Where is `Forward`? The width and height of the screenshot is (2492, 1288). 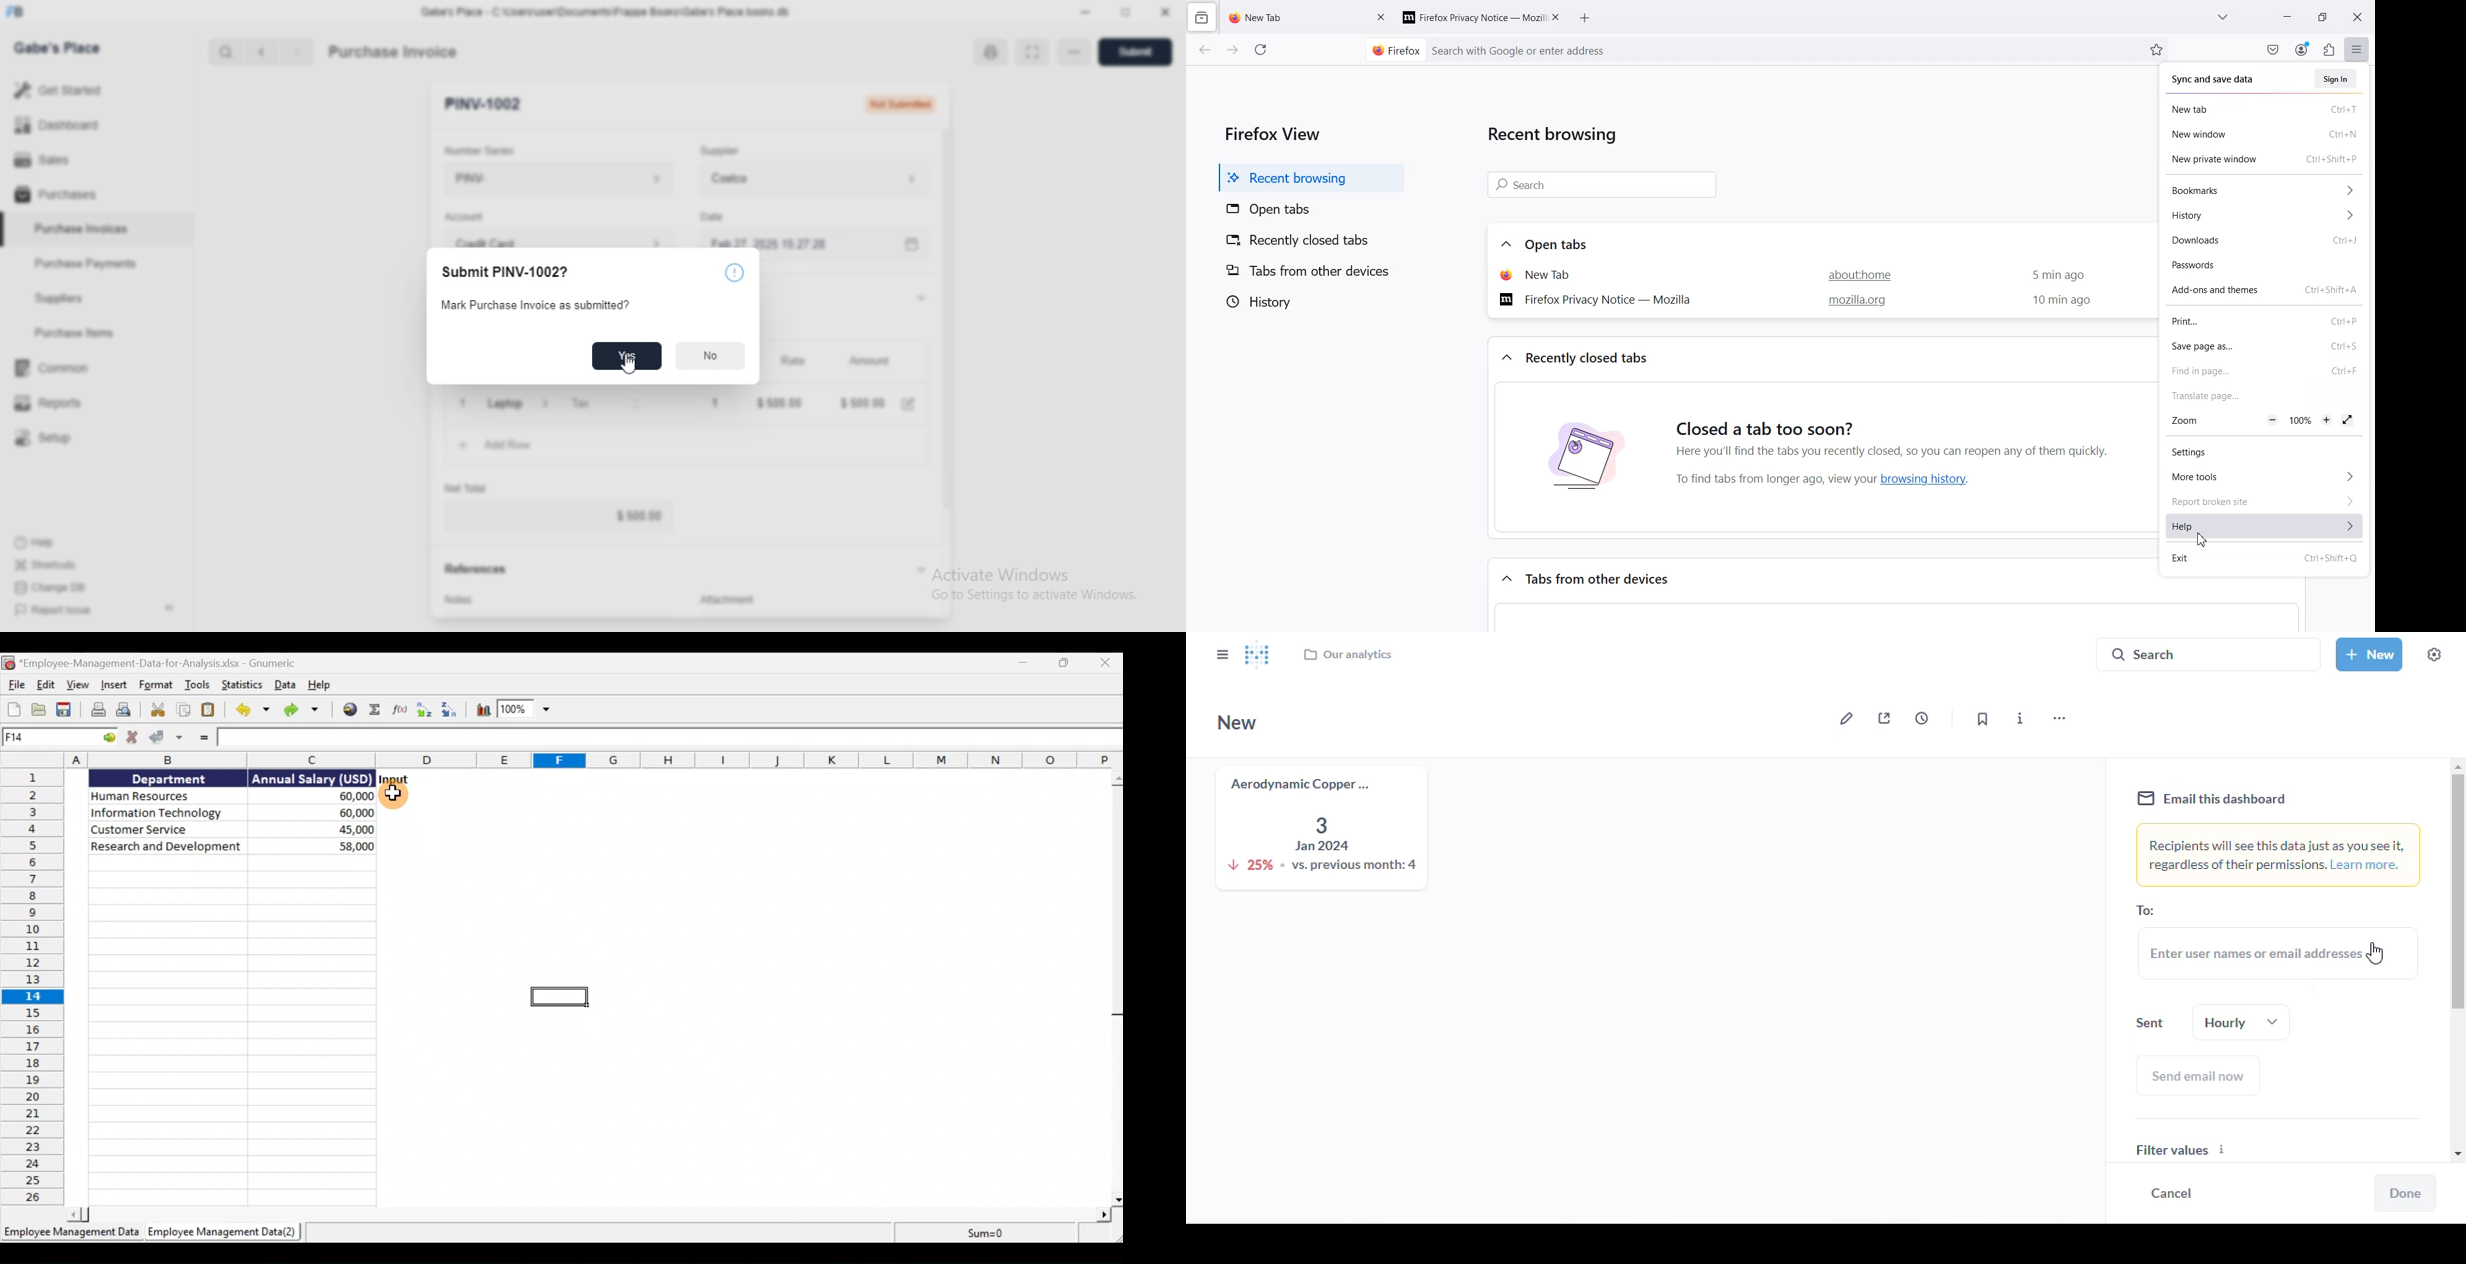 Forward is located at coordinates (1232, 51).